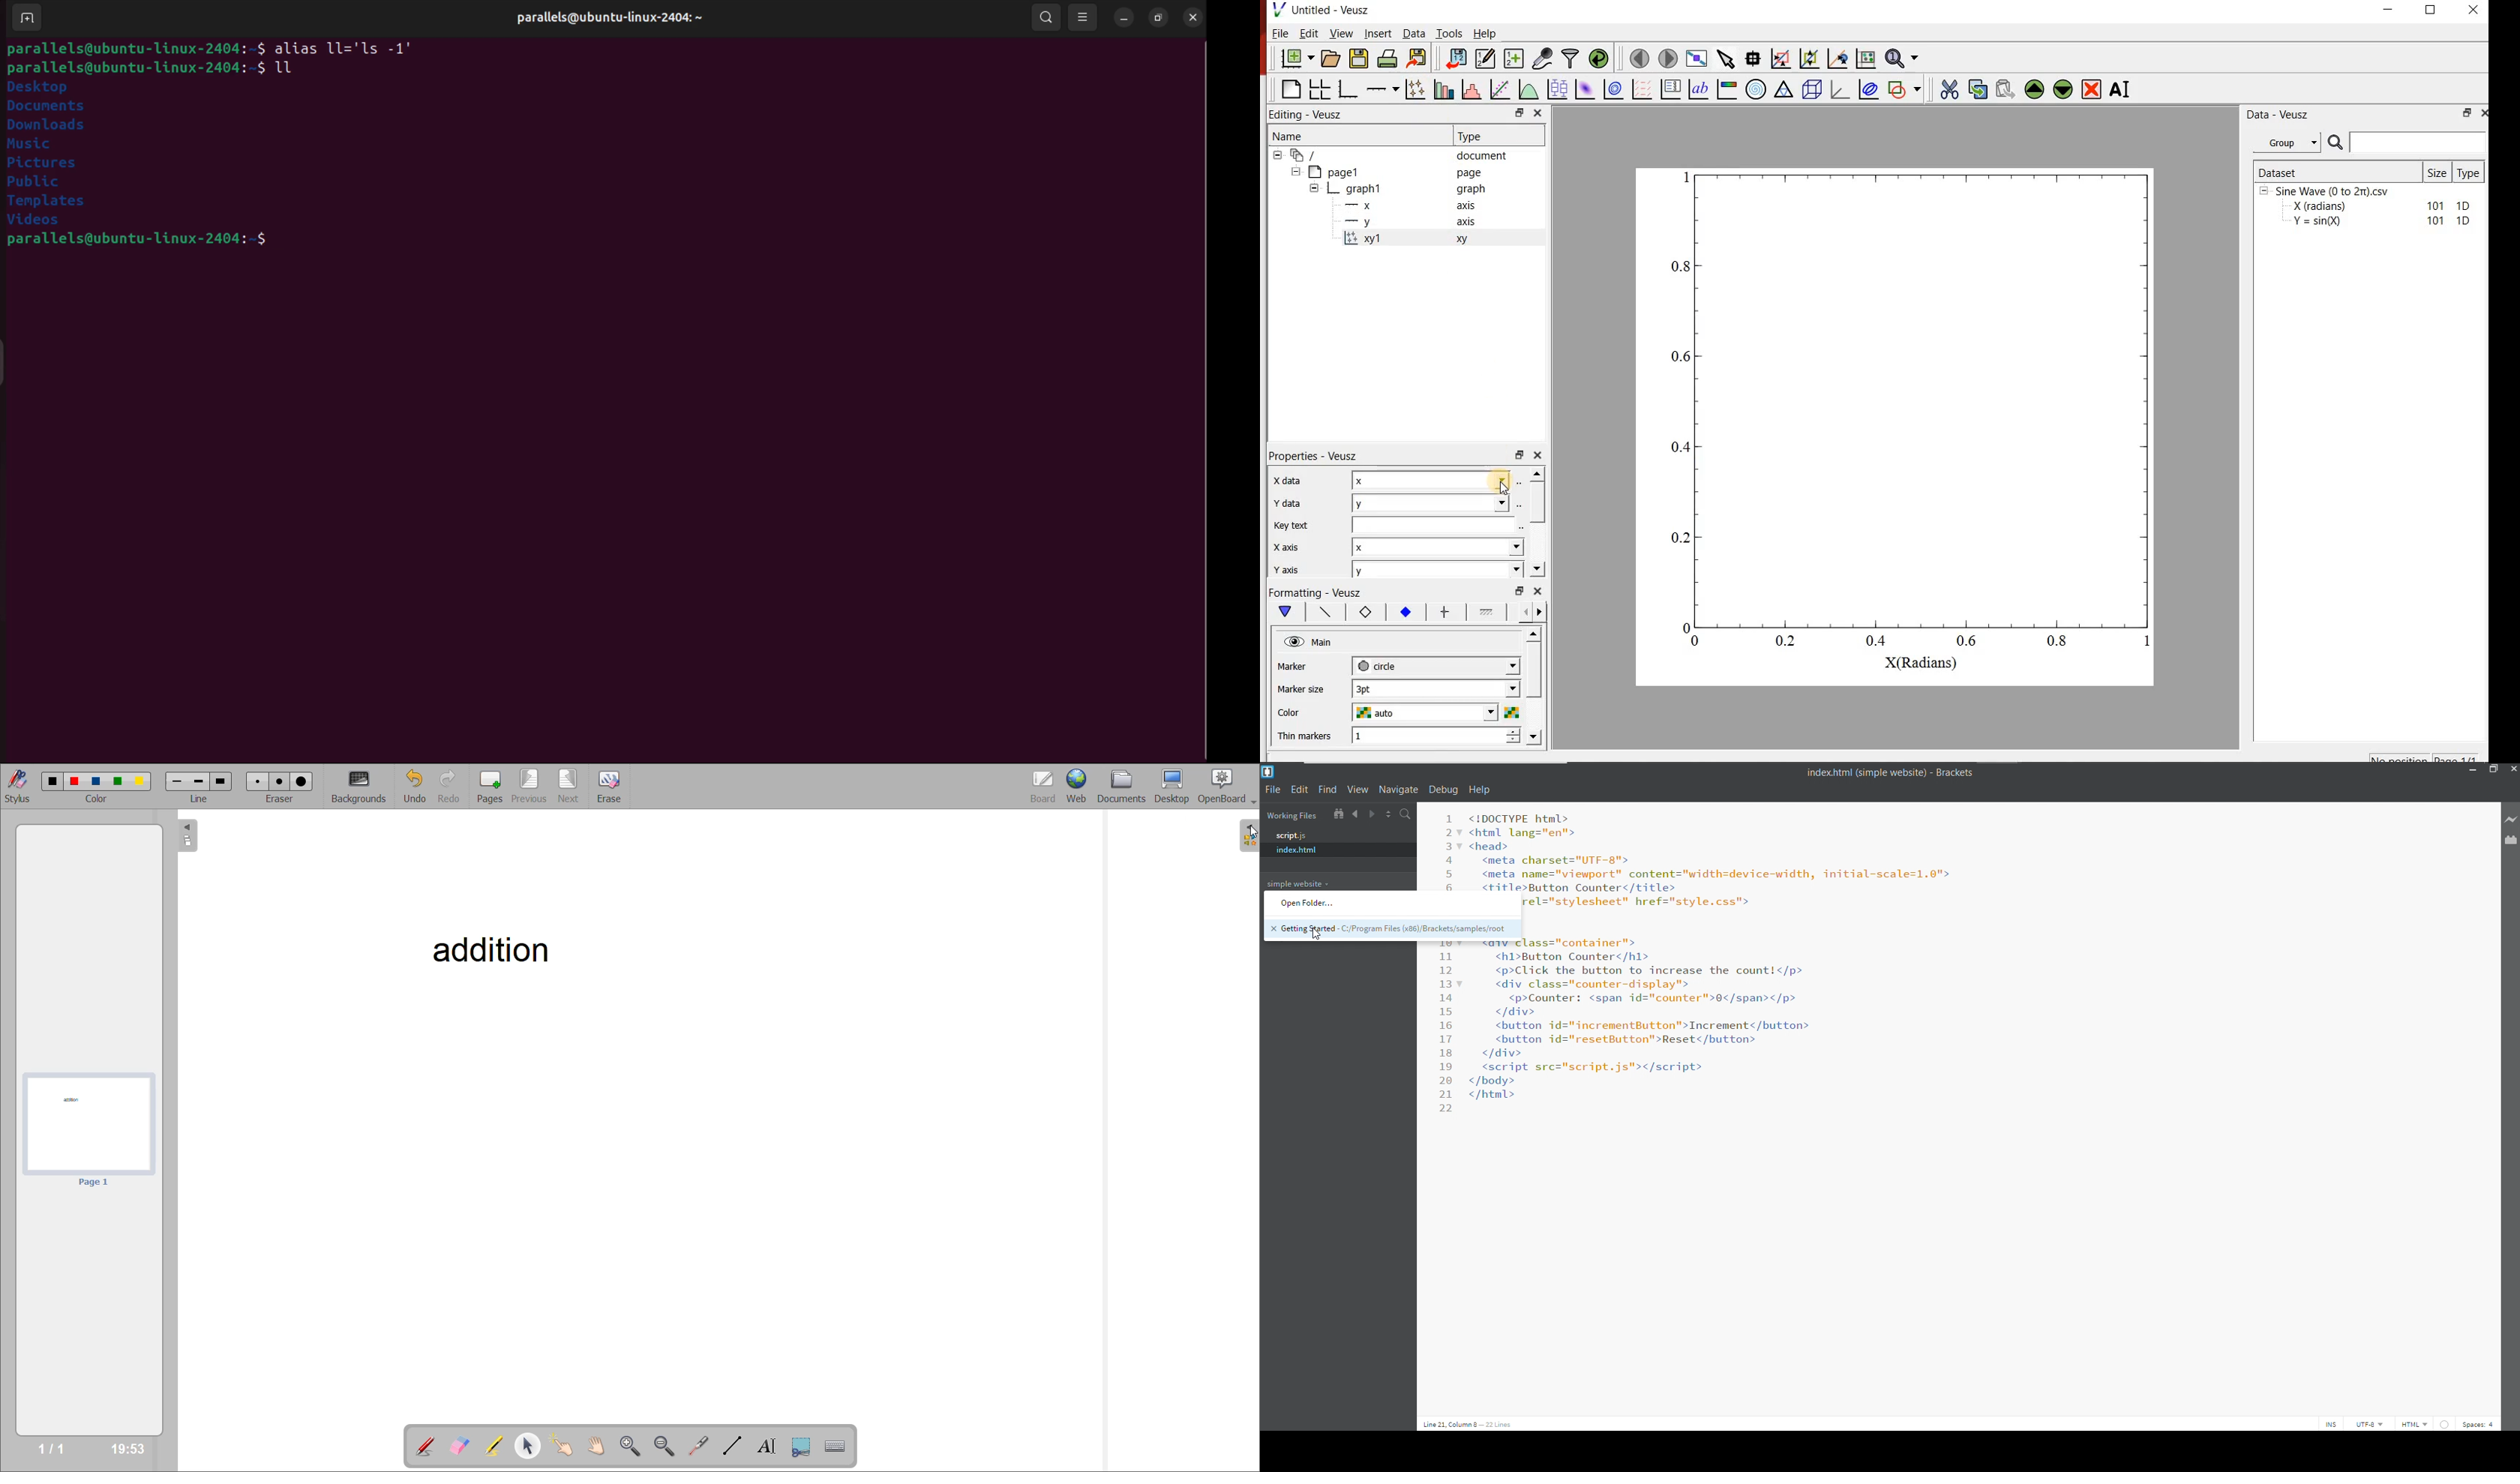 This screenshot has width=2520, height=1484. Describe the element at coordinates (600, 1444) in the screenshot. I see `scroll page` at that location.